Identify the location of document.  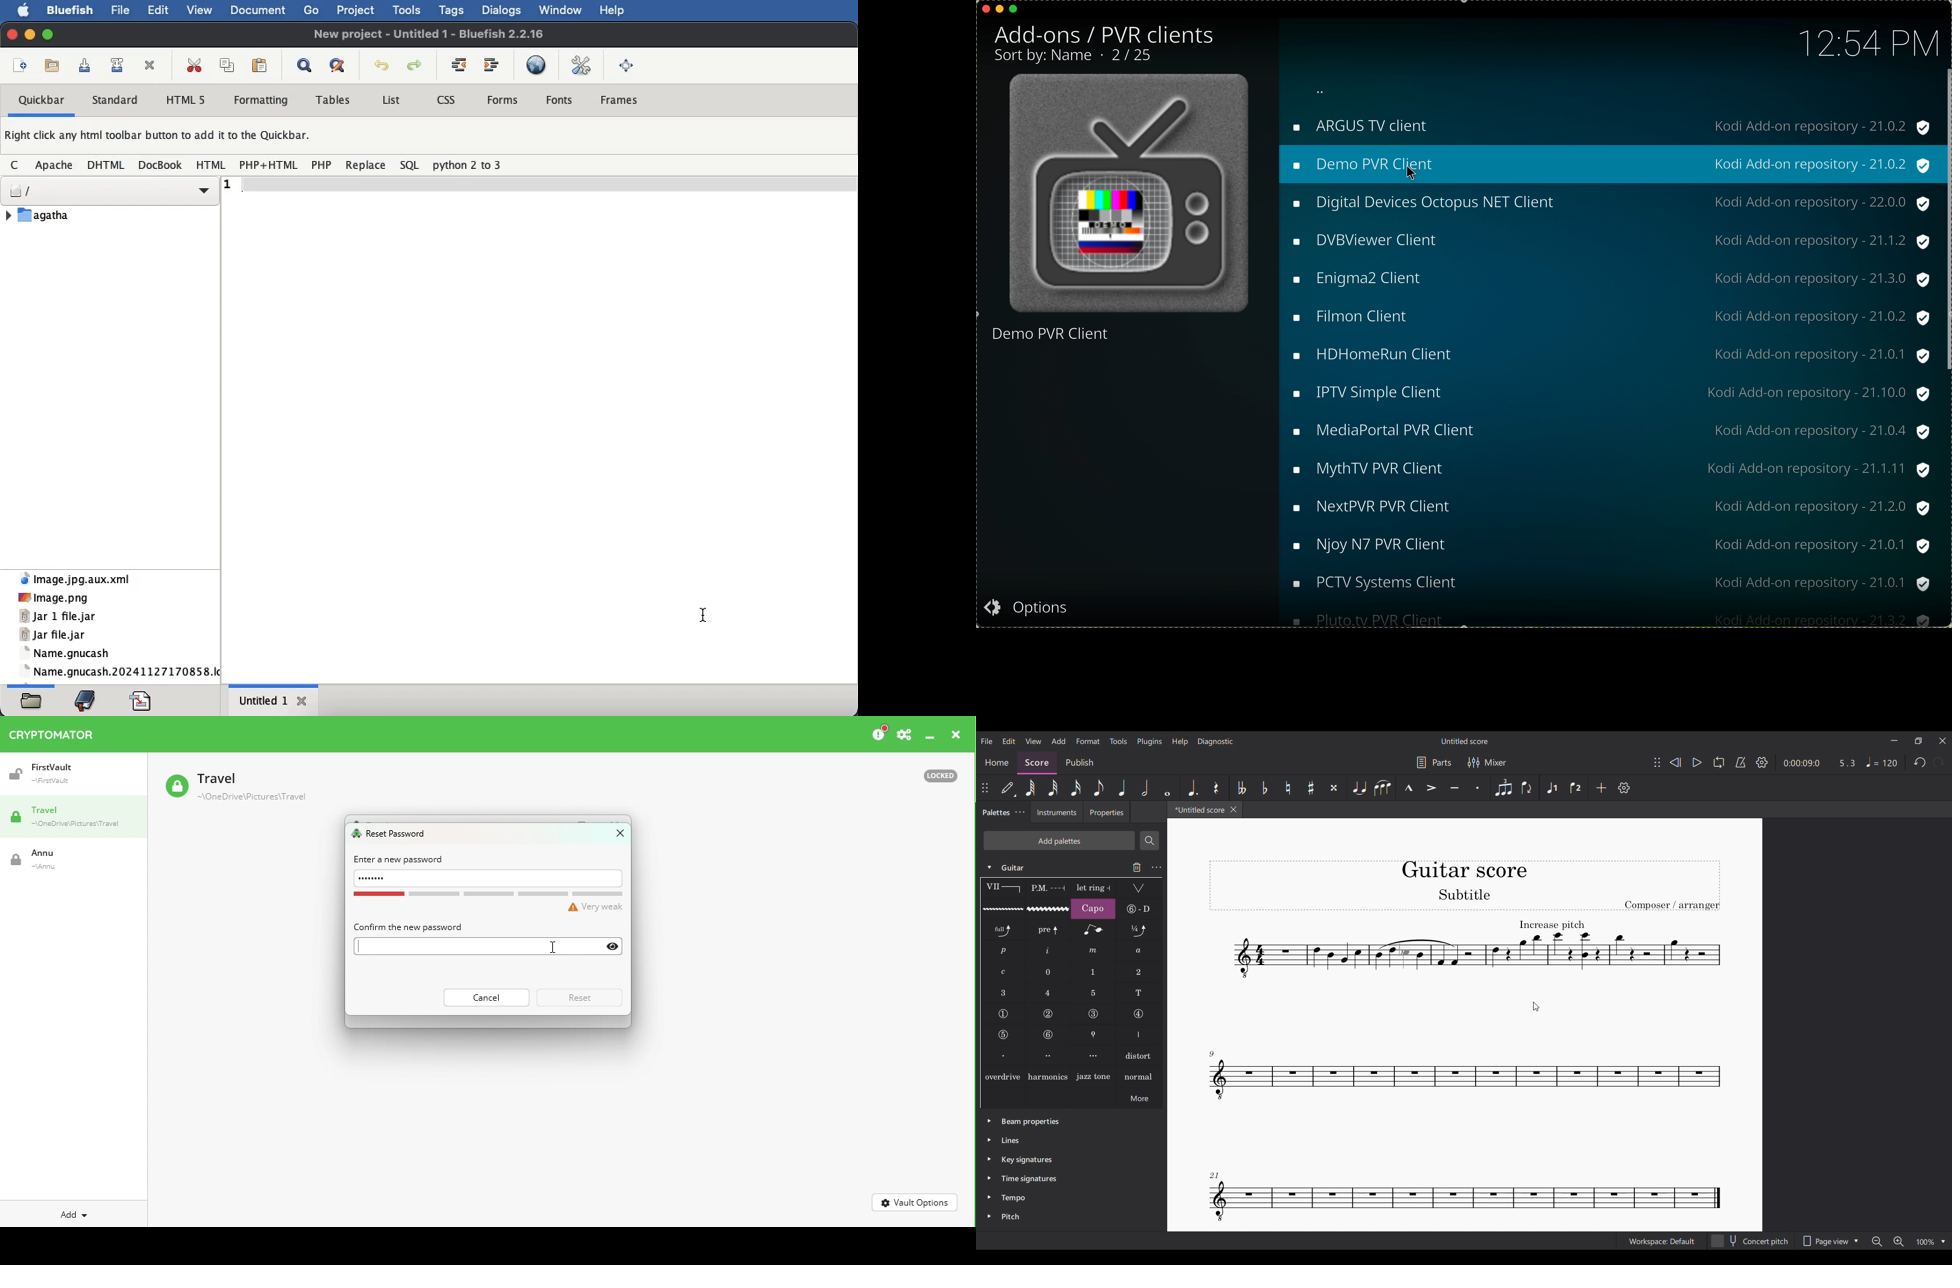
(258, 9).